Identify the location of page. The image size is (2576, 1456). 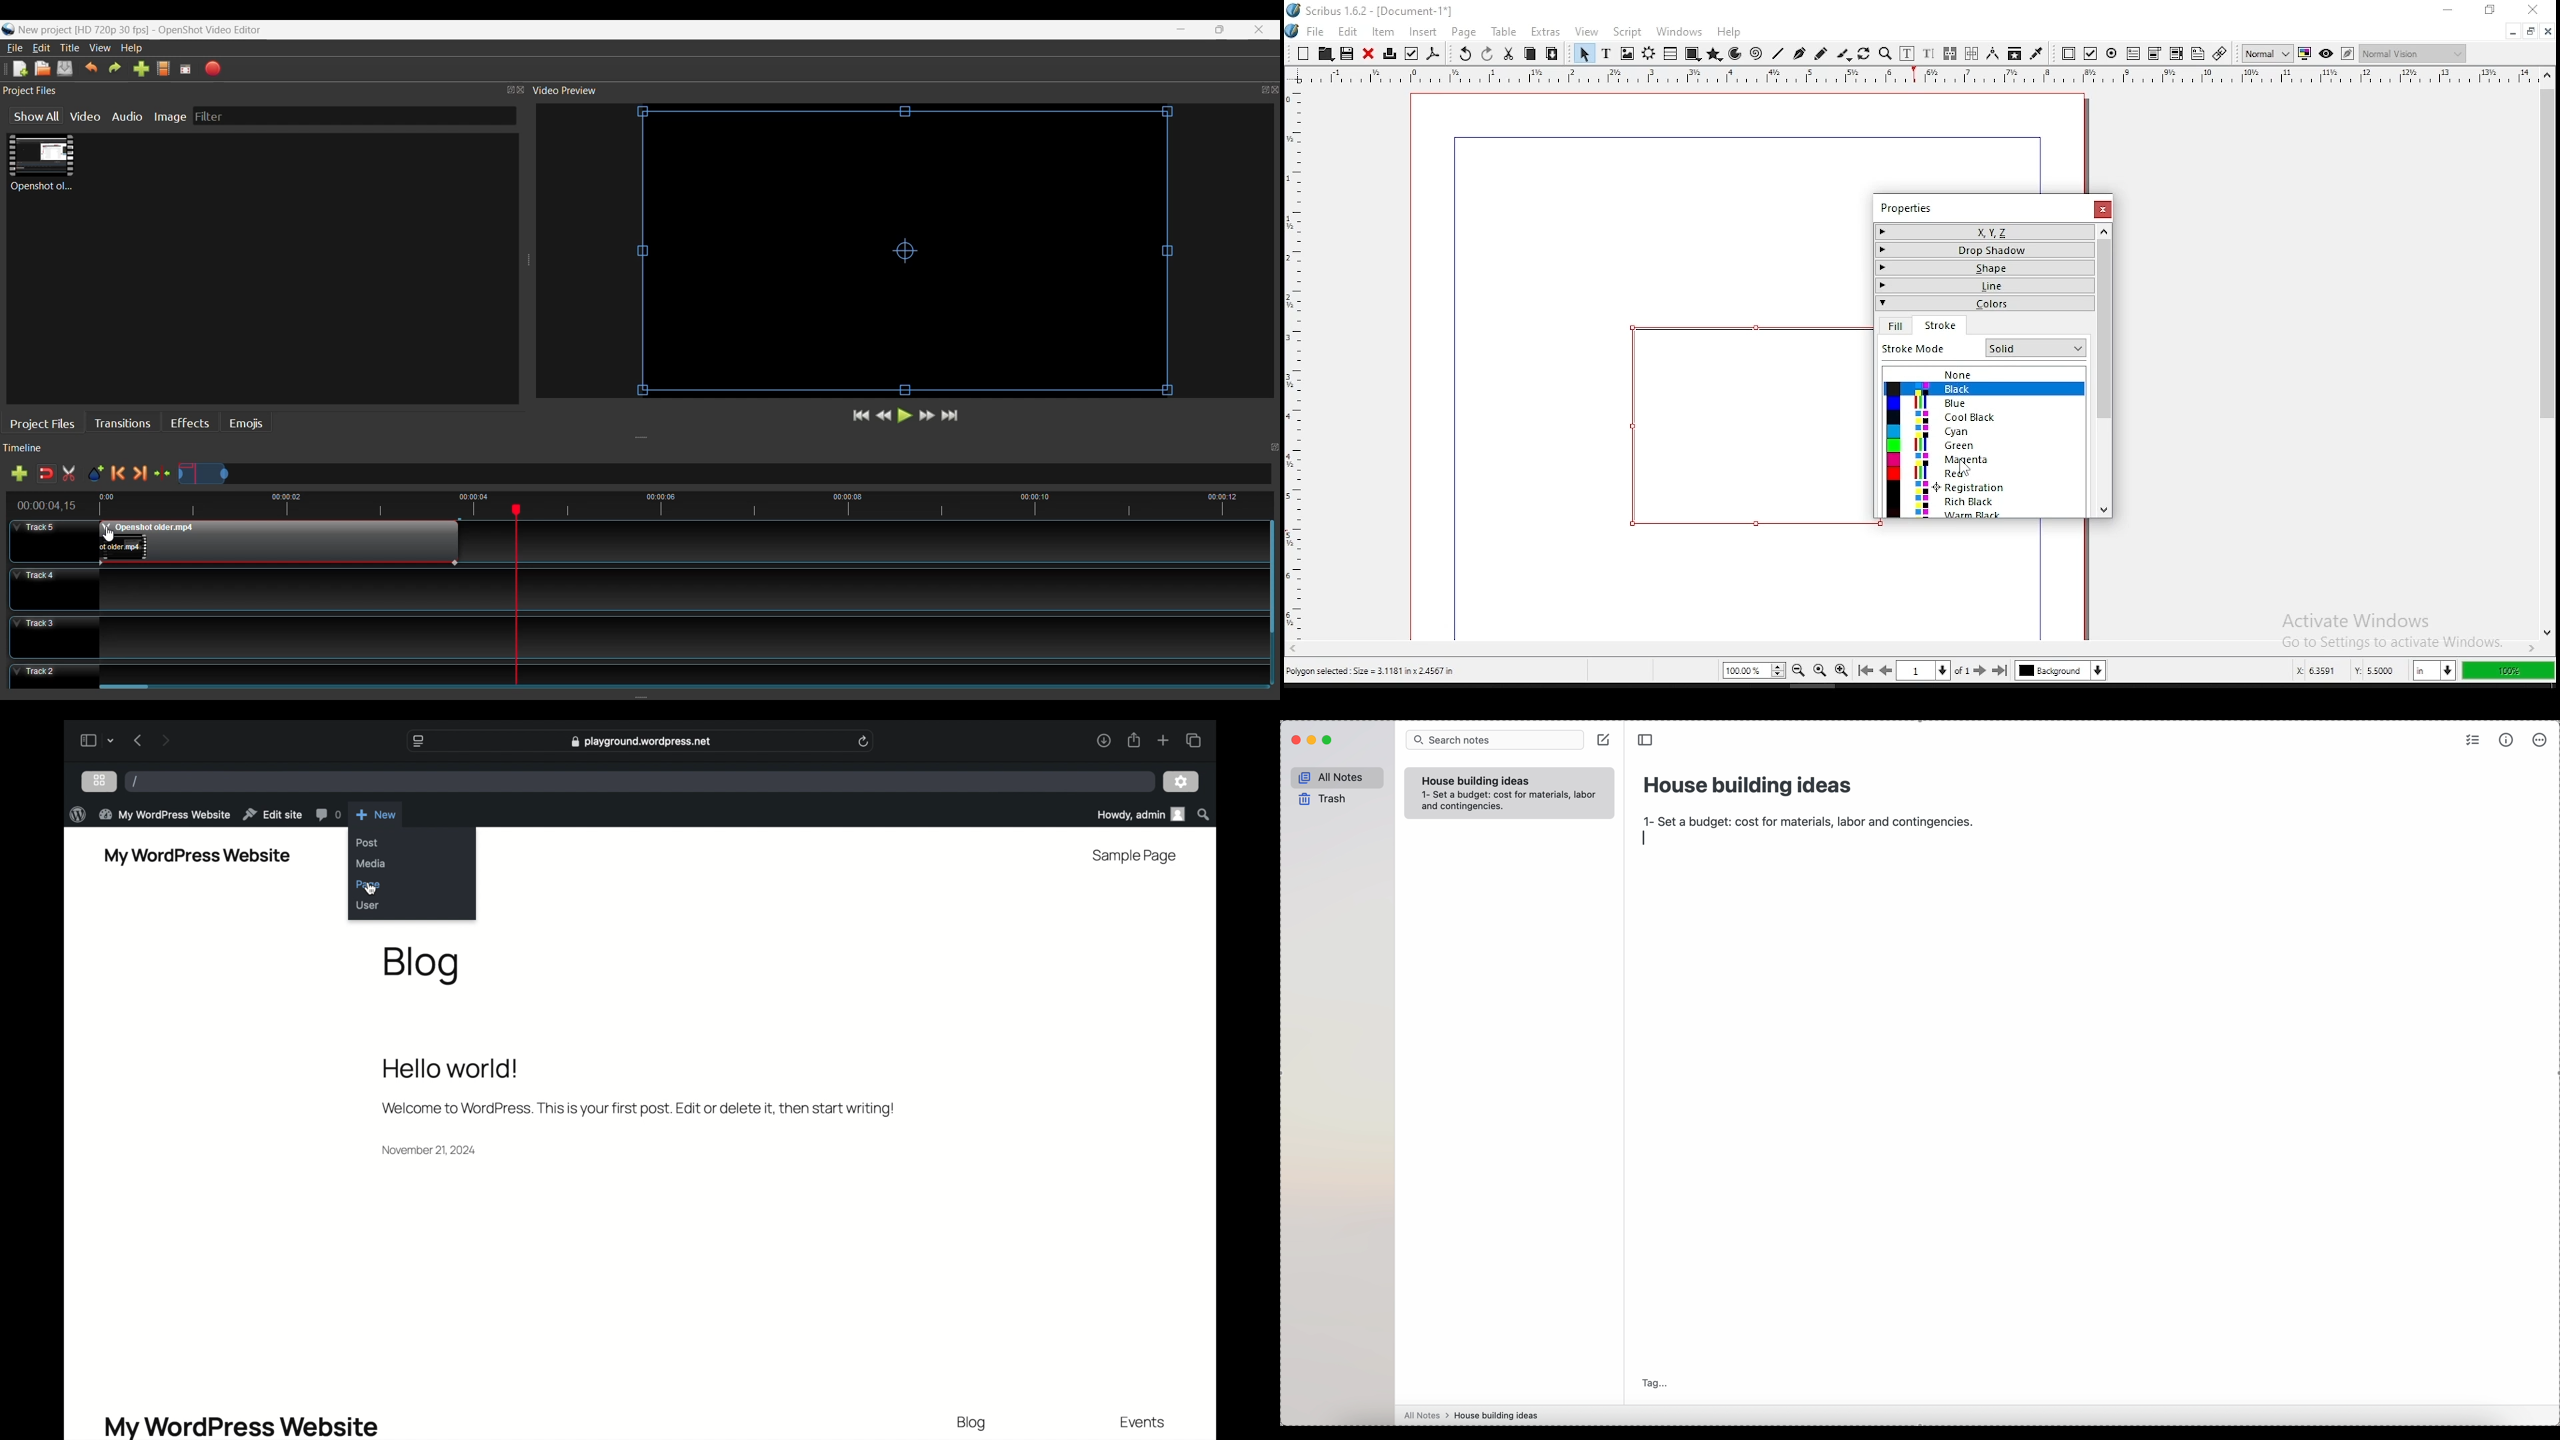
(370, 885).